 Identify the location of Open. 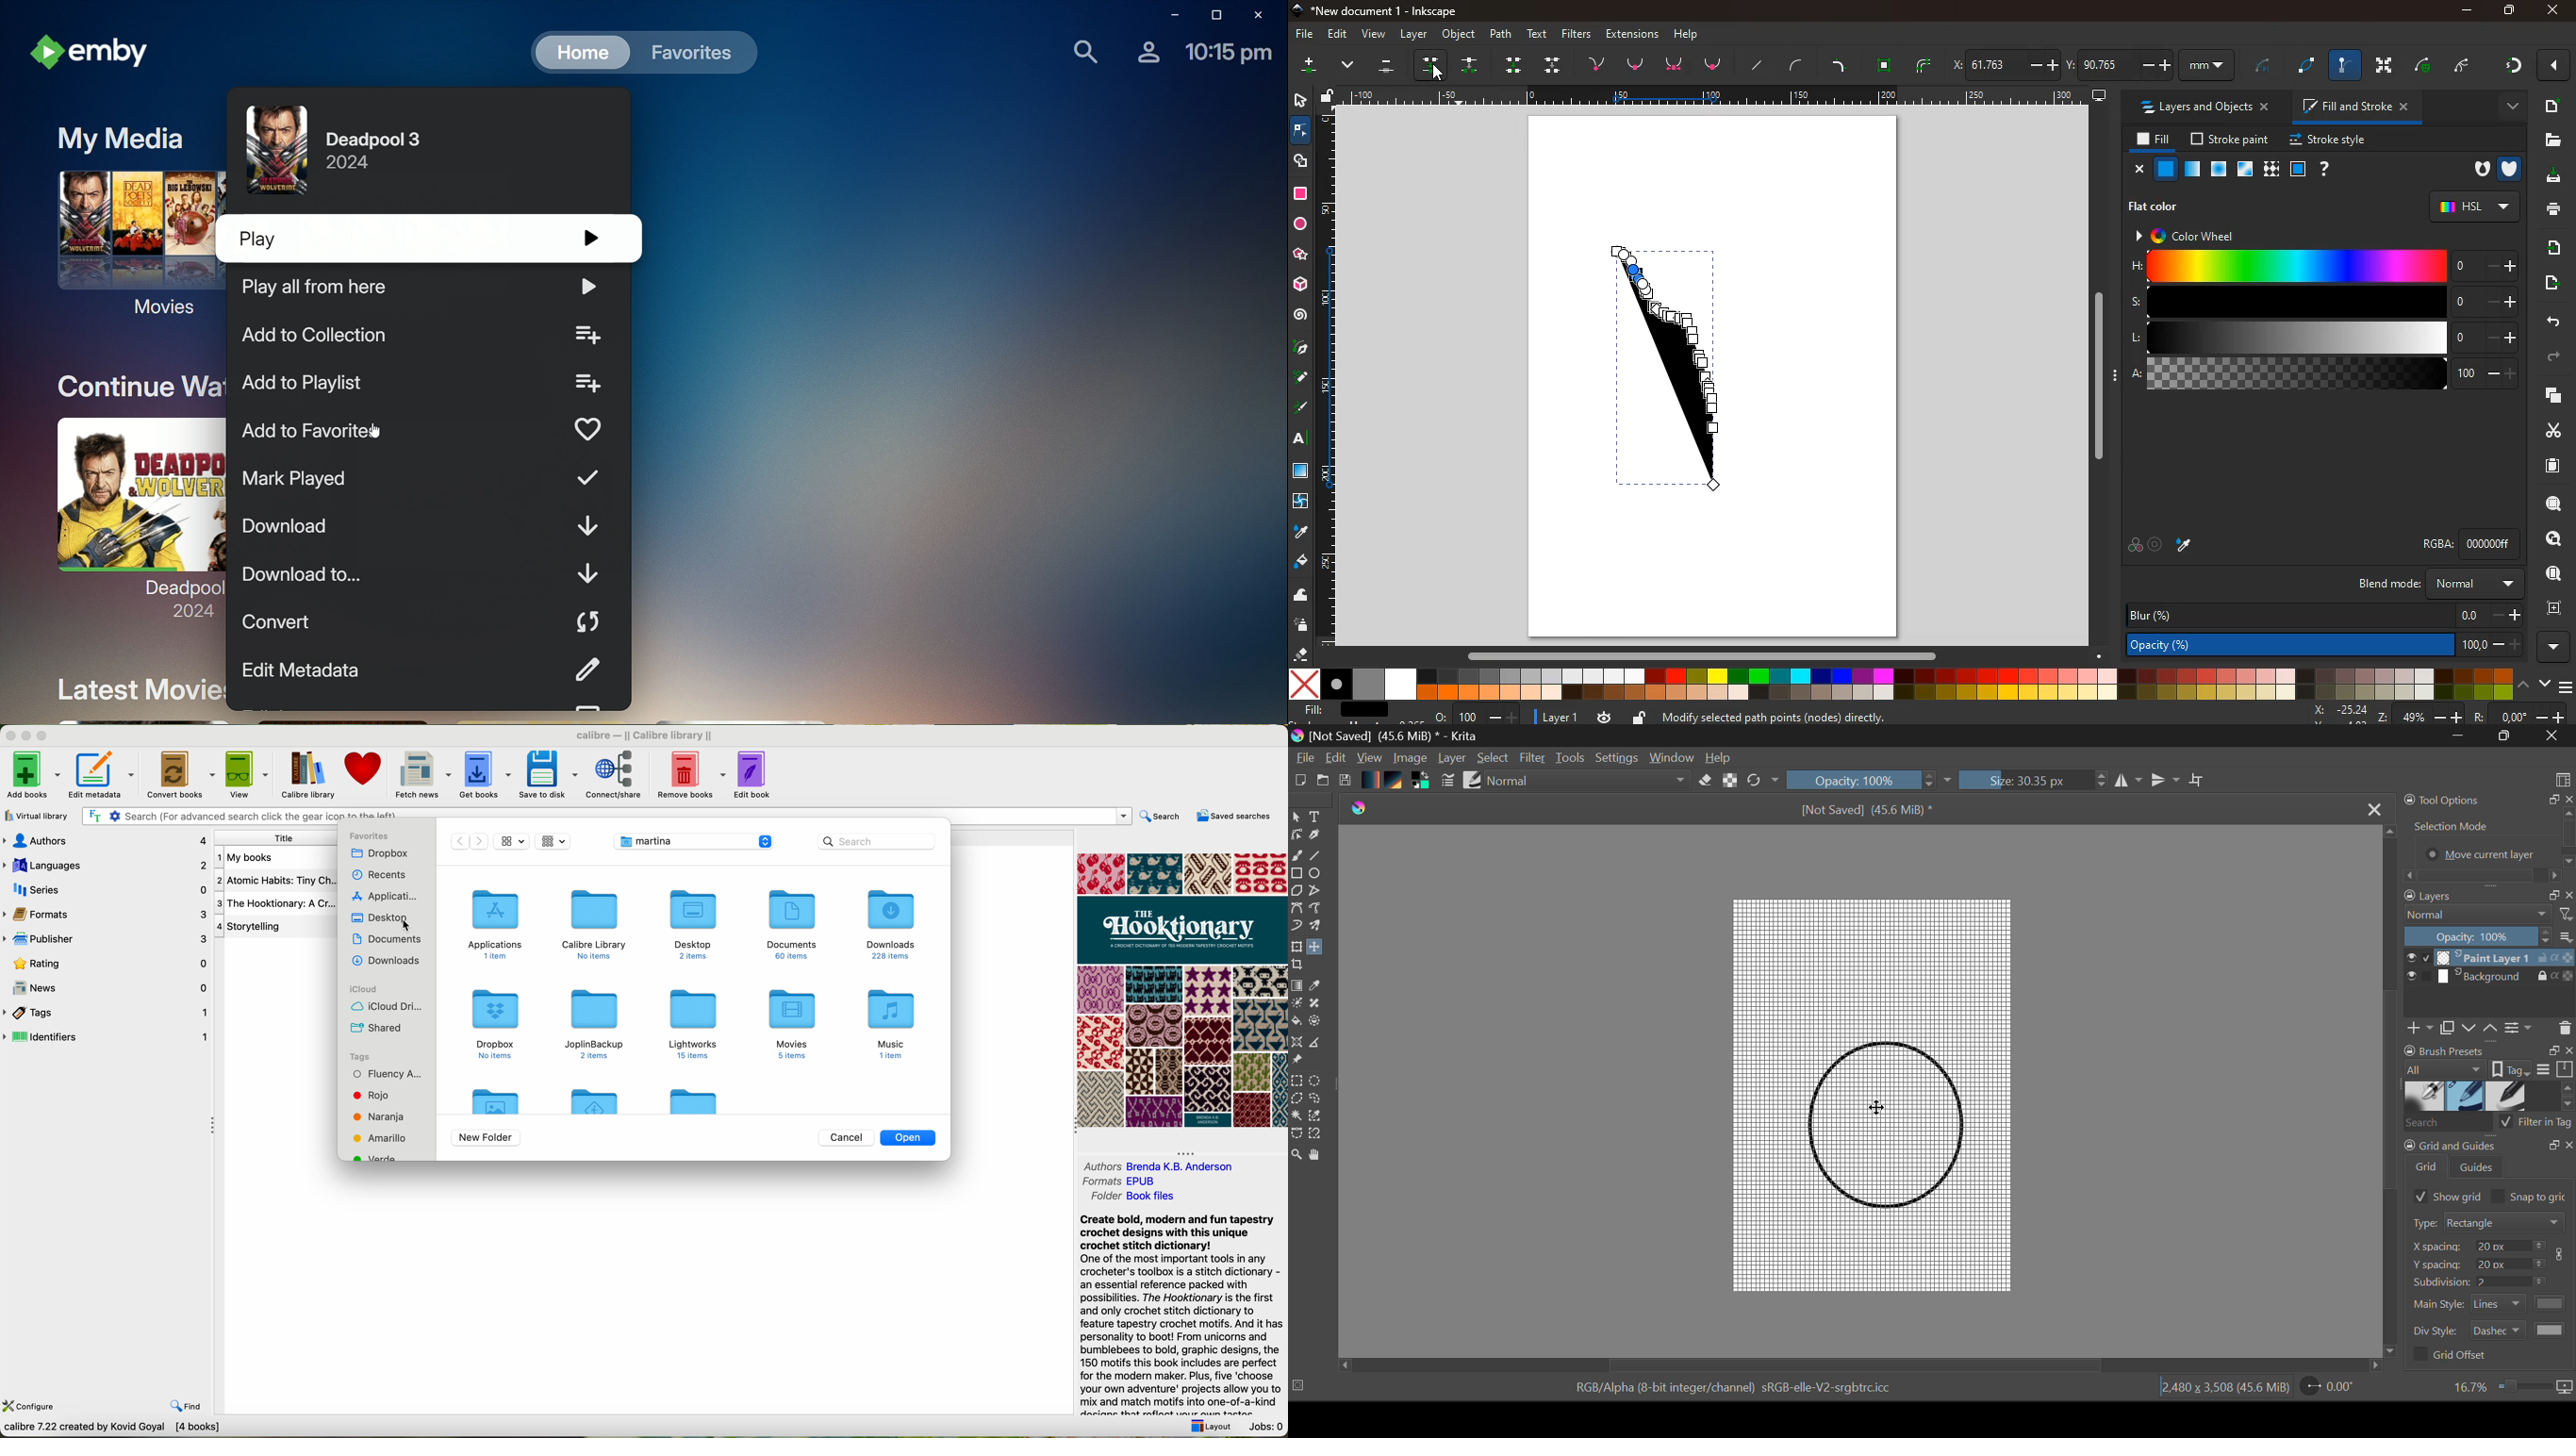
(1323, 781).